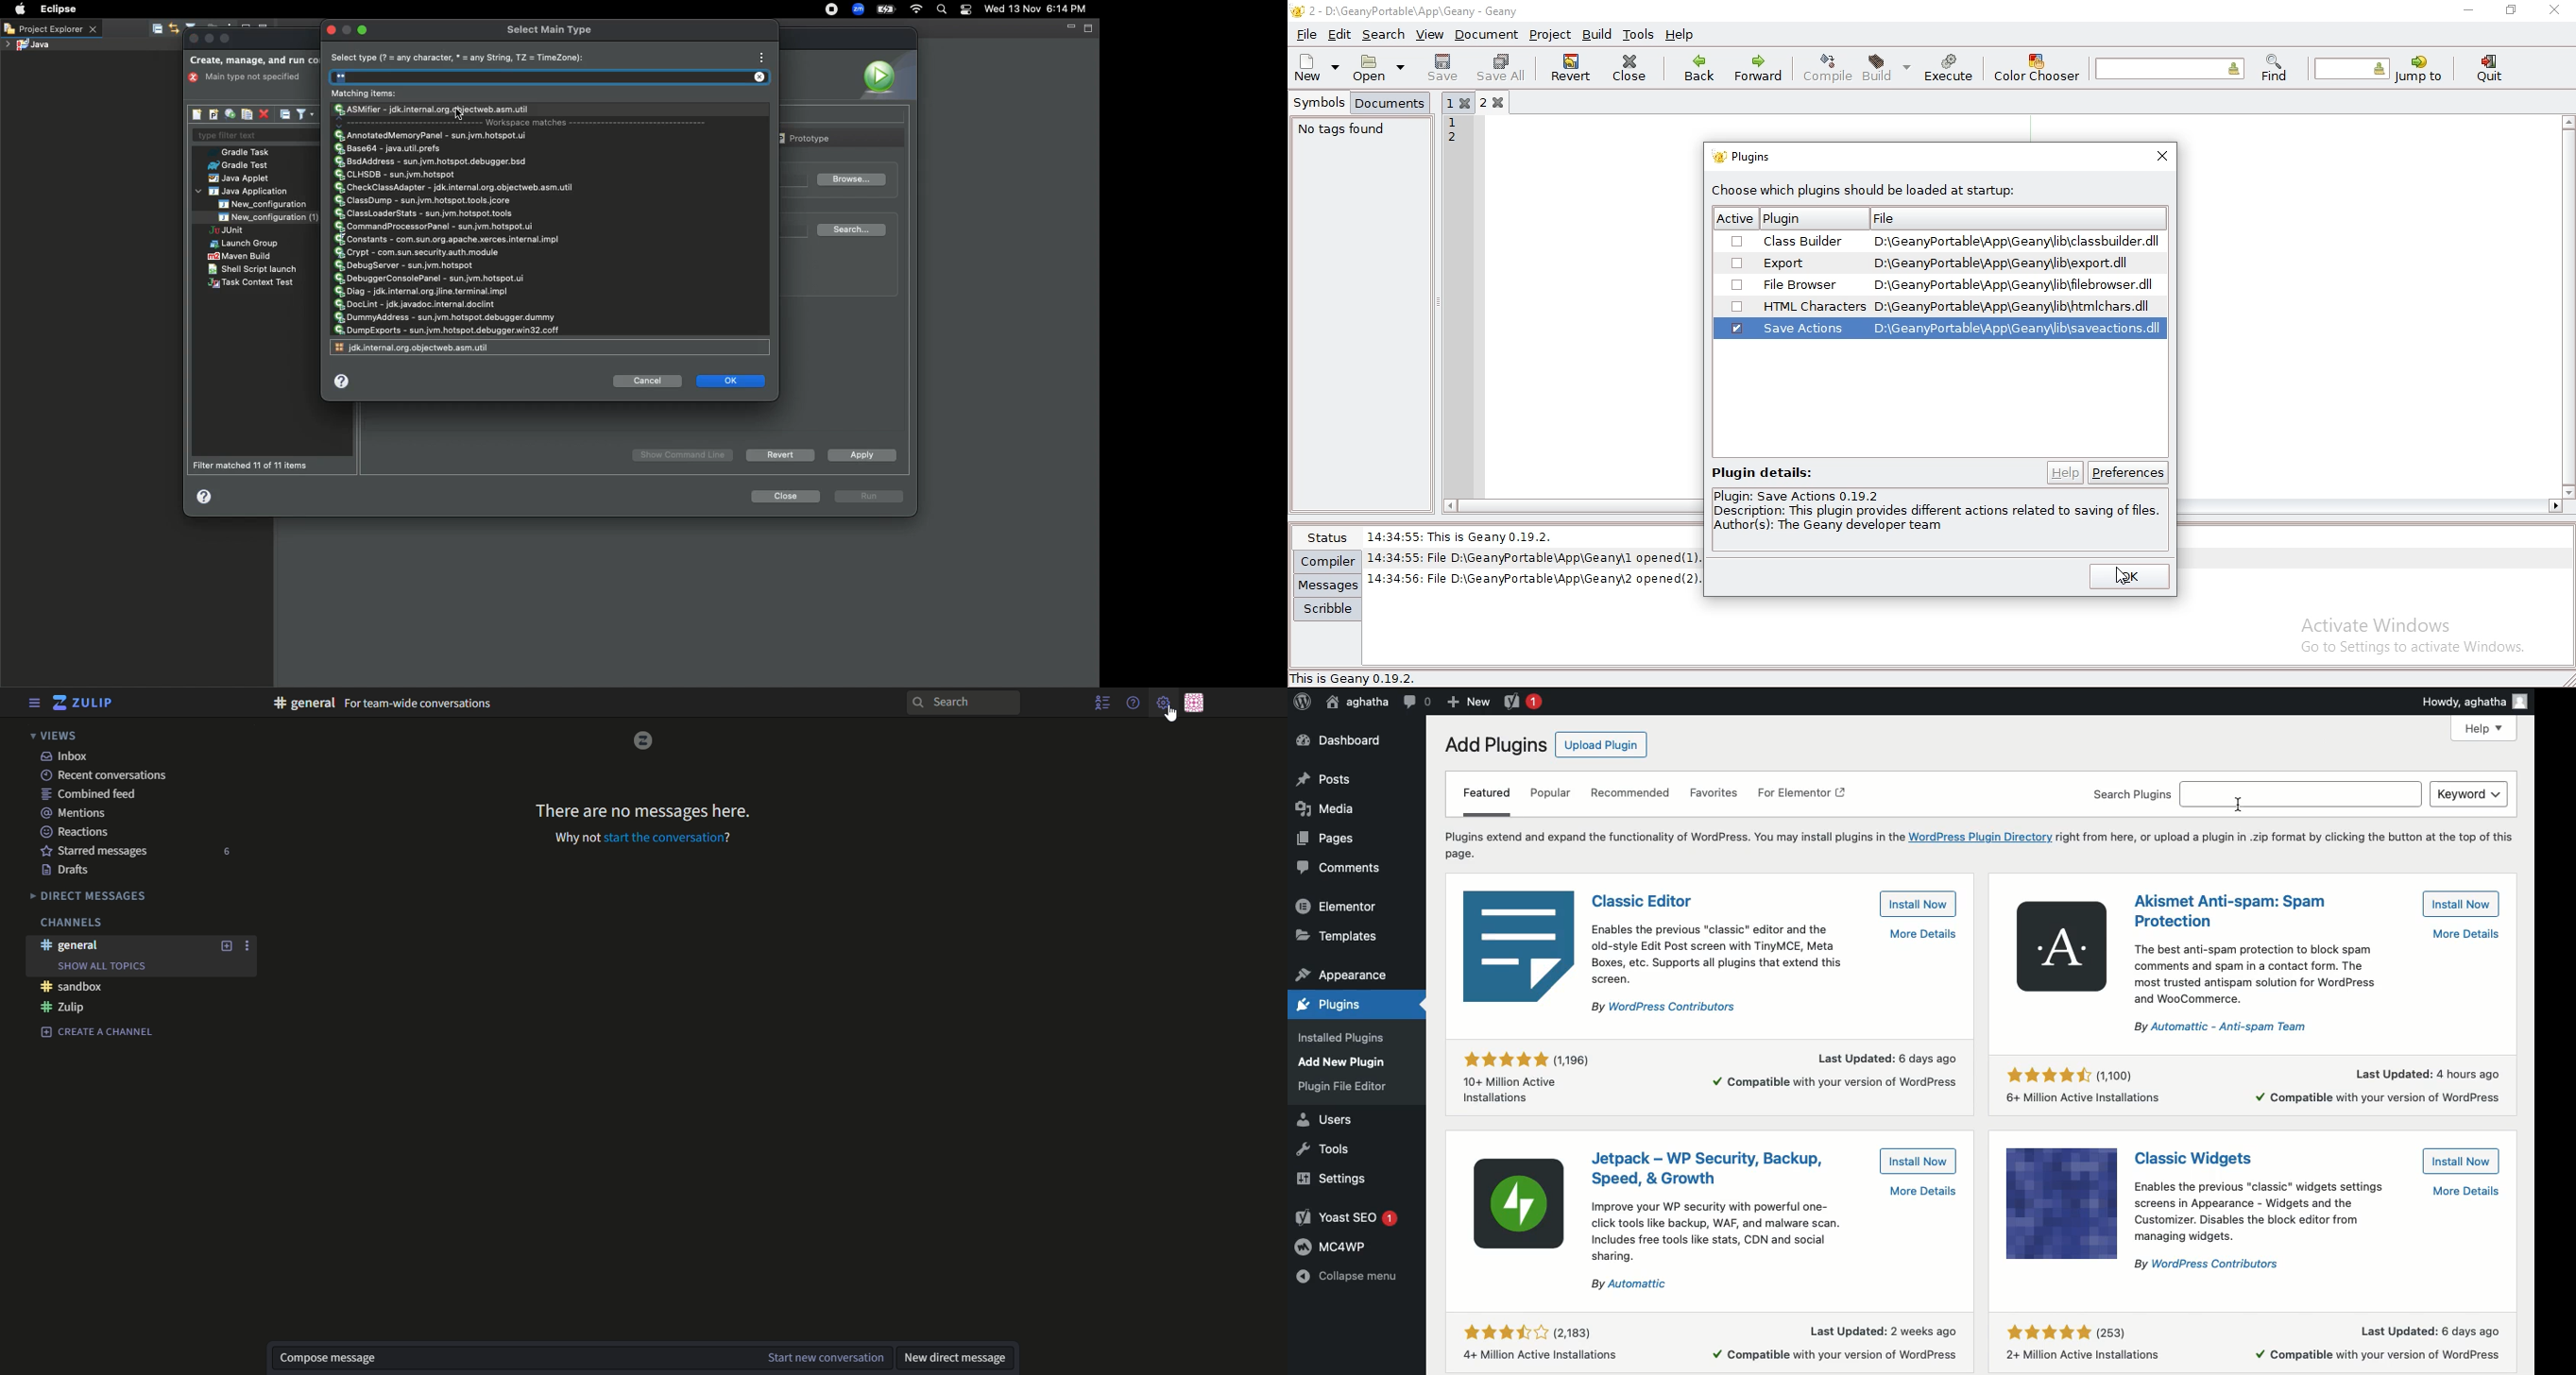 The height and width of the screenshot is (1400, 2576). What do you see at coordinates (1524, 703) in the screenshot?
I see `Yoast` at bounding box center [1524, 703].